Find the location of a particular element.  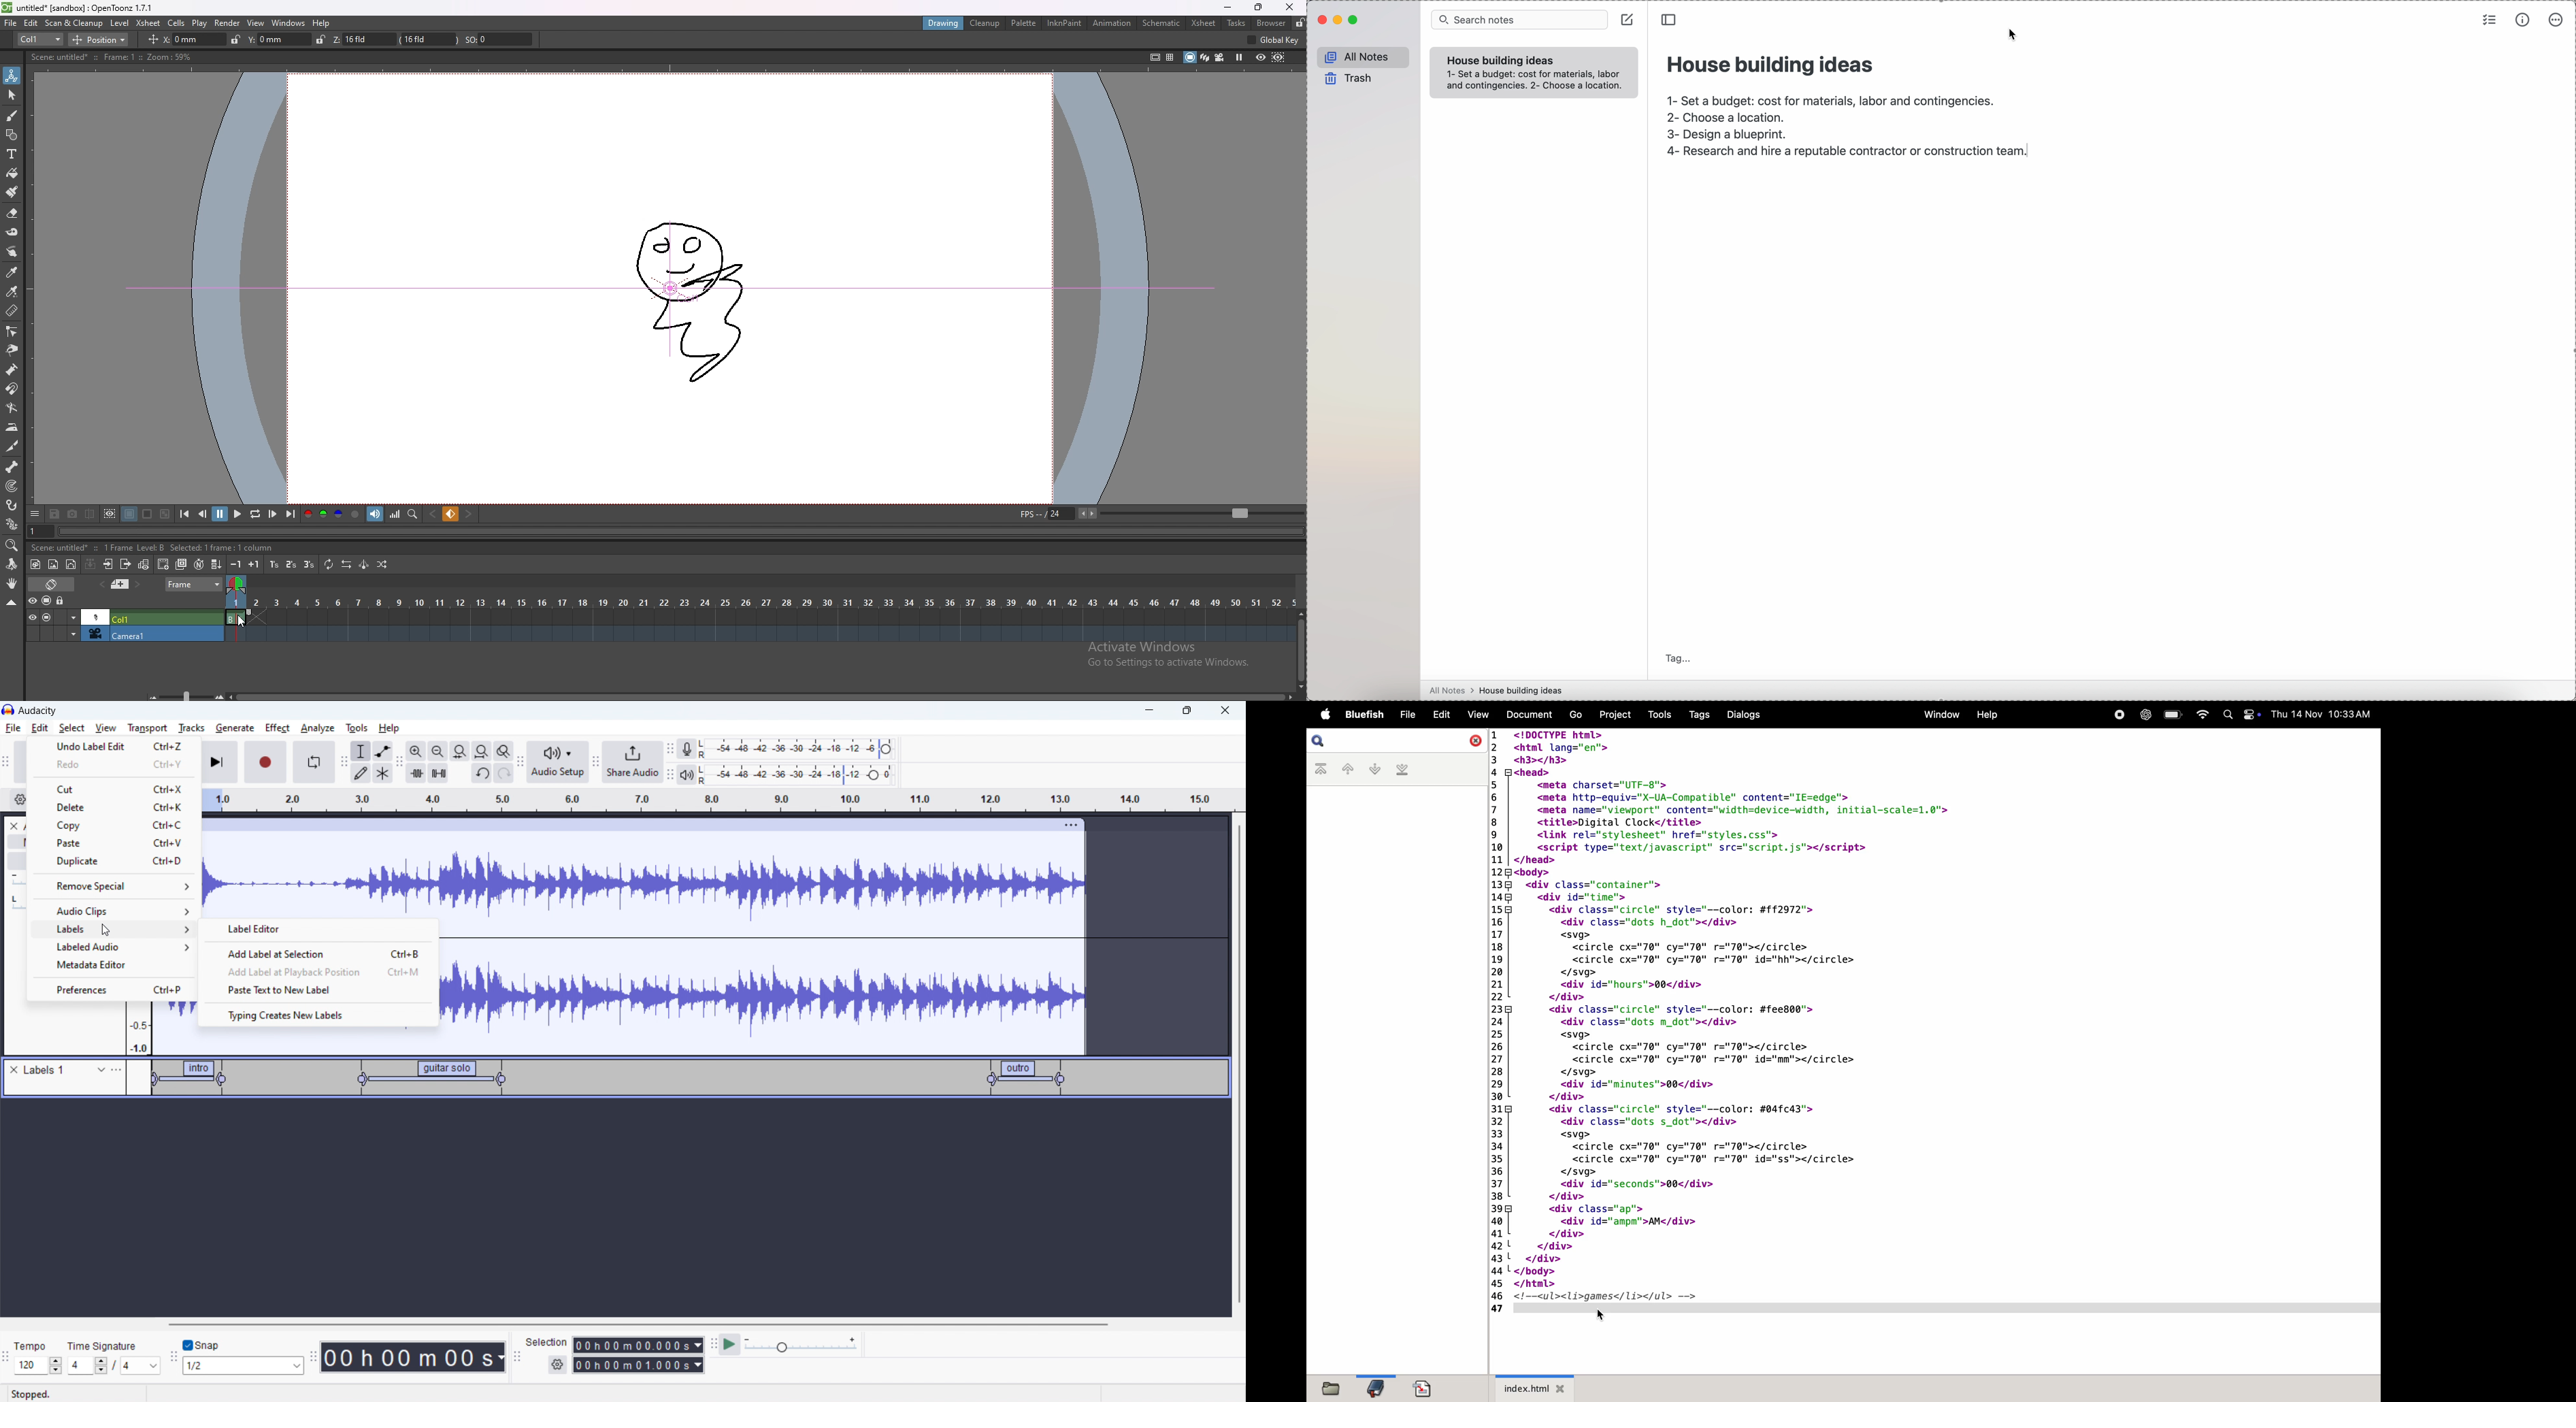

random is located at coordinates (383, 565).